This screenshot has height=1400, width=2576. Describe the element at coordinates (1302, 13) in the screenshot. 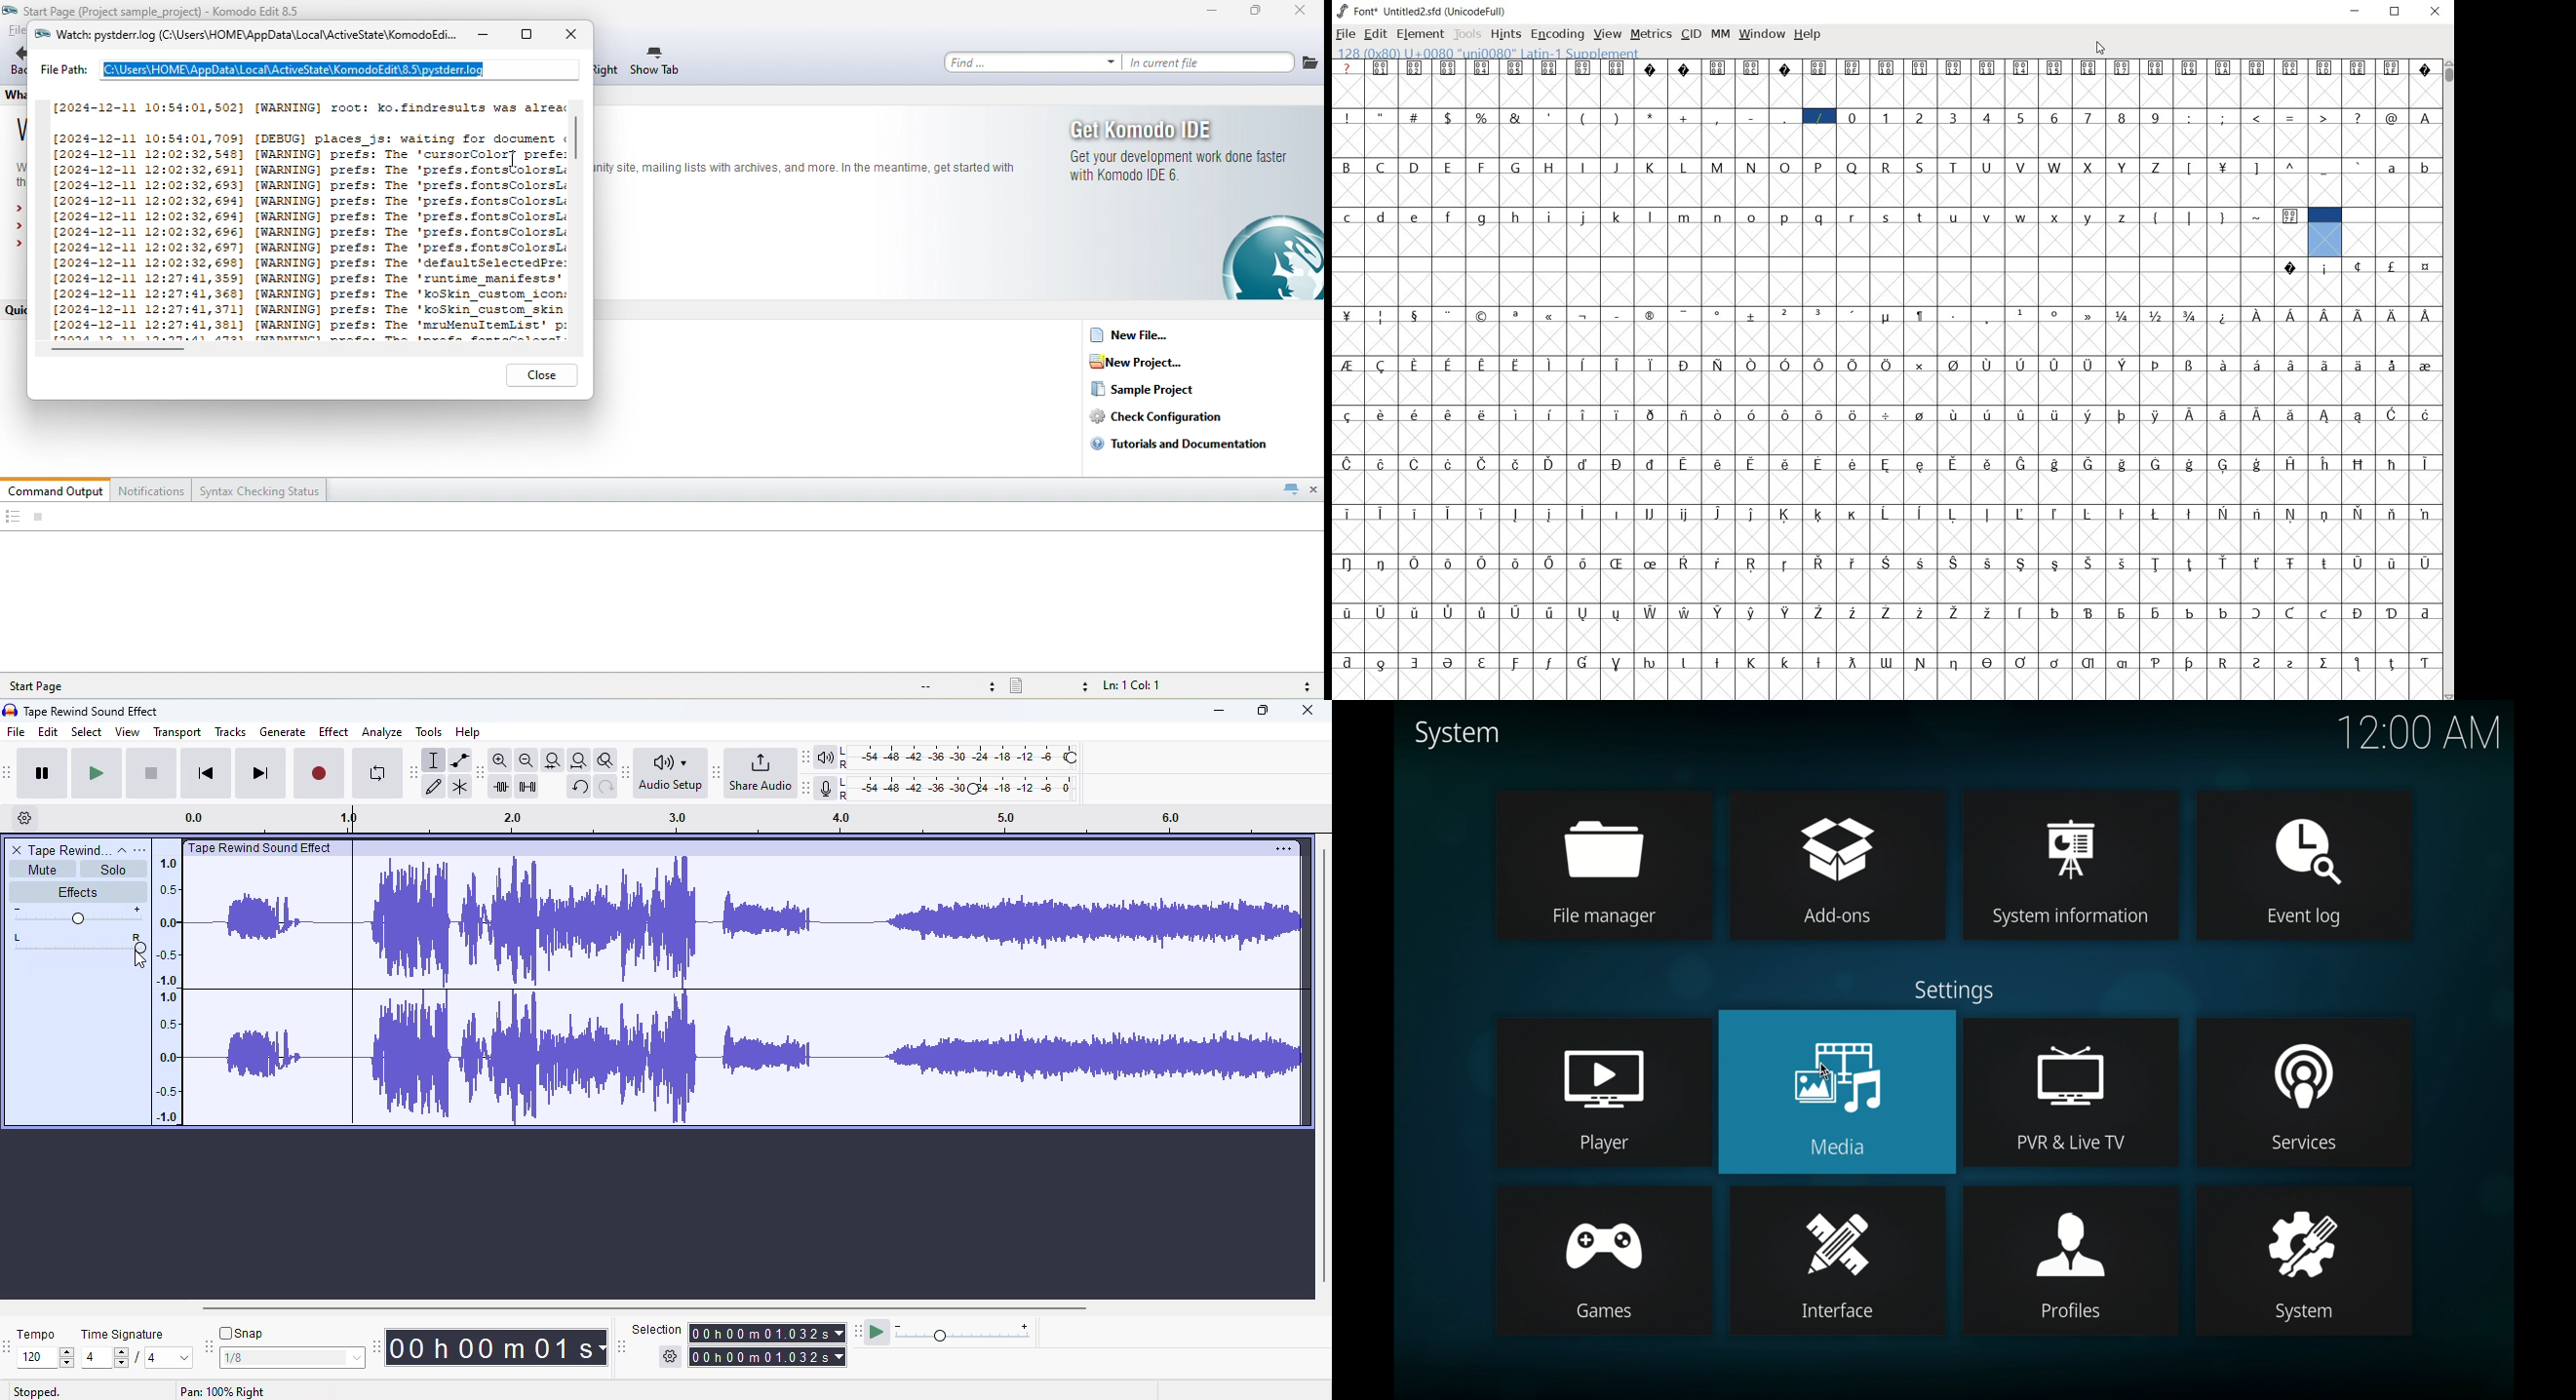

I see `close` at that location.